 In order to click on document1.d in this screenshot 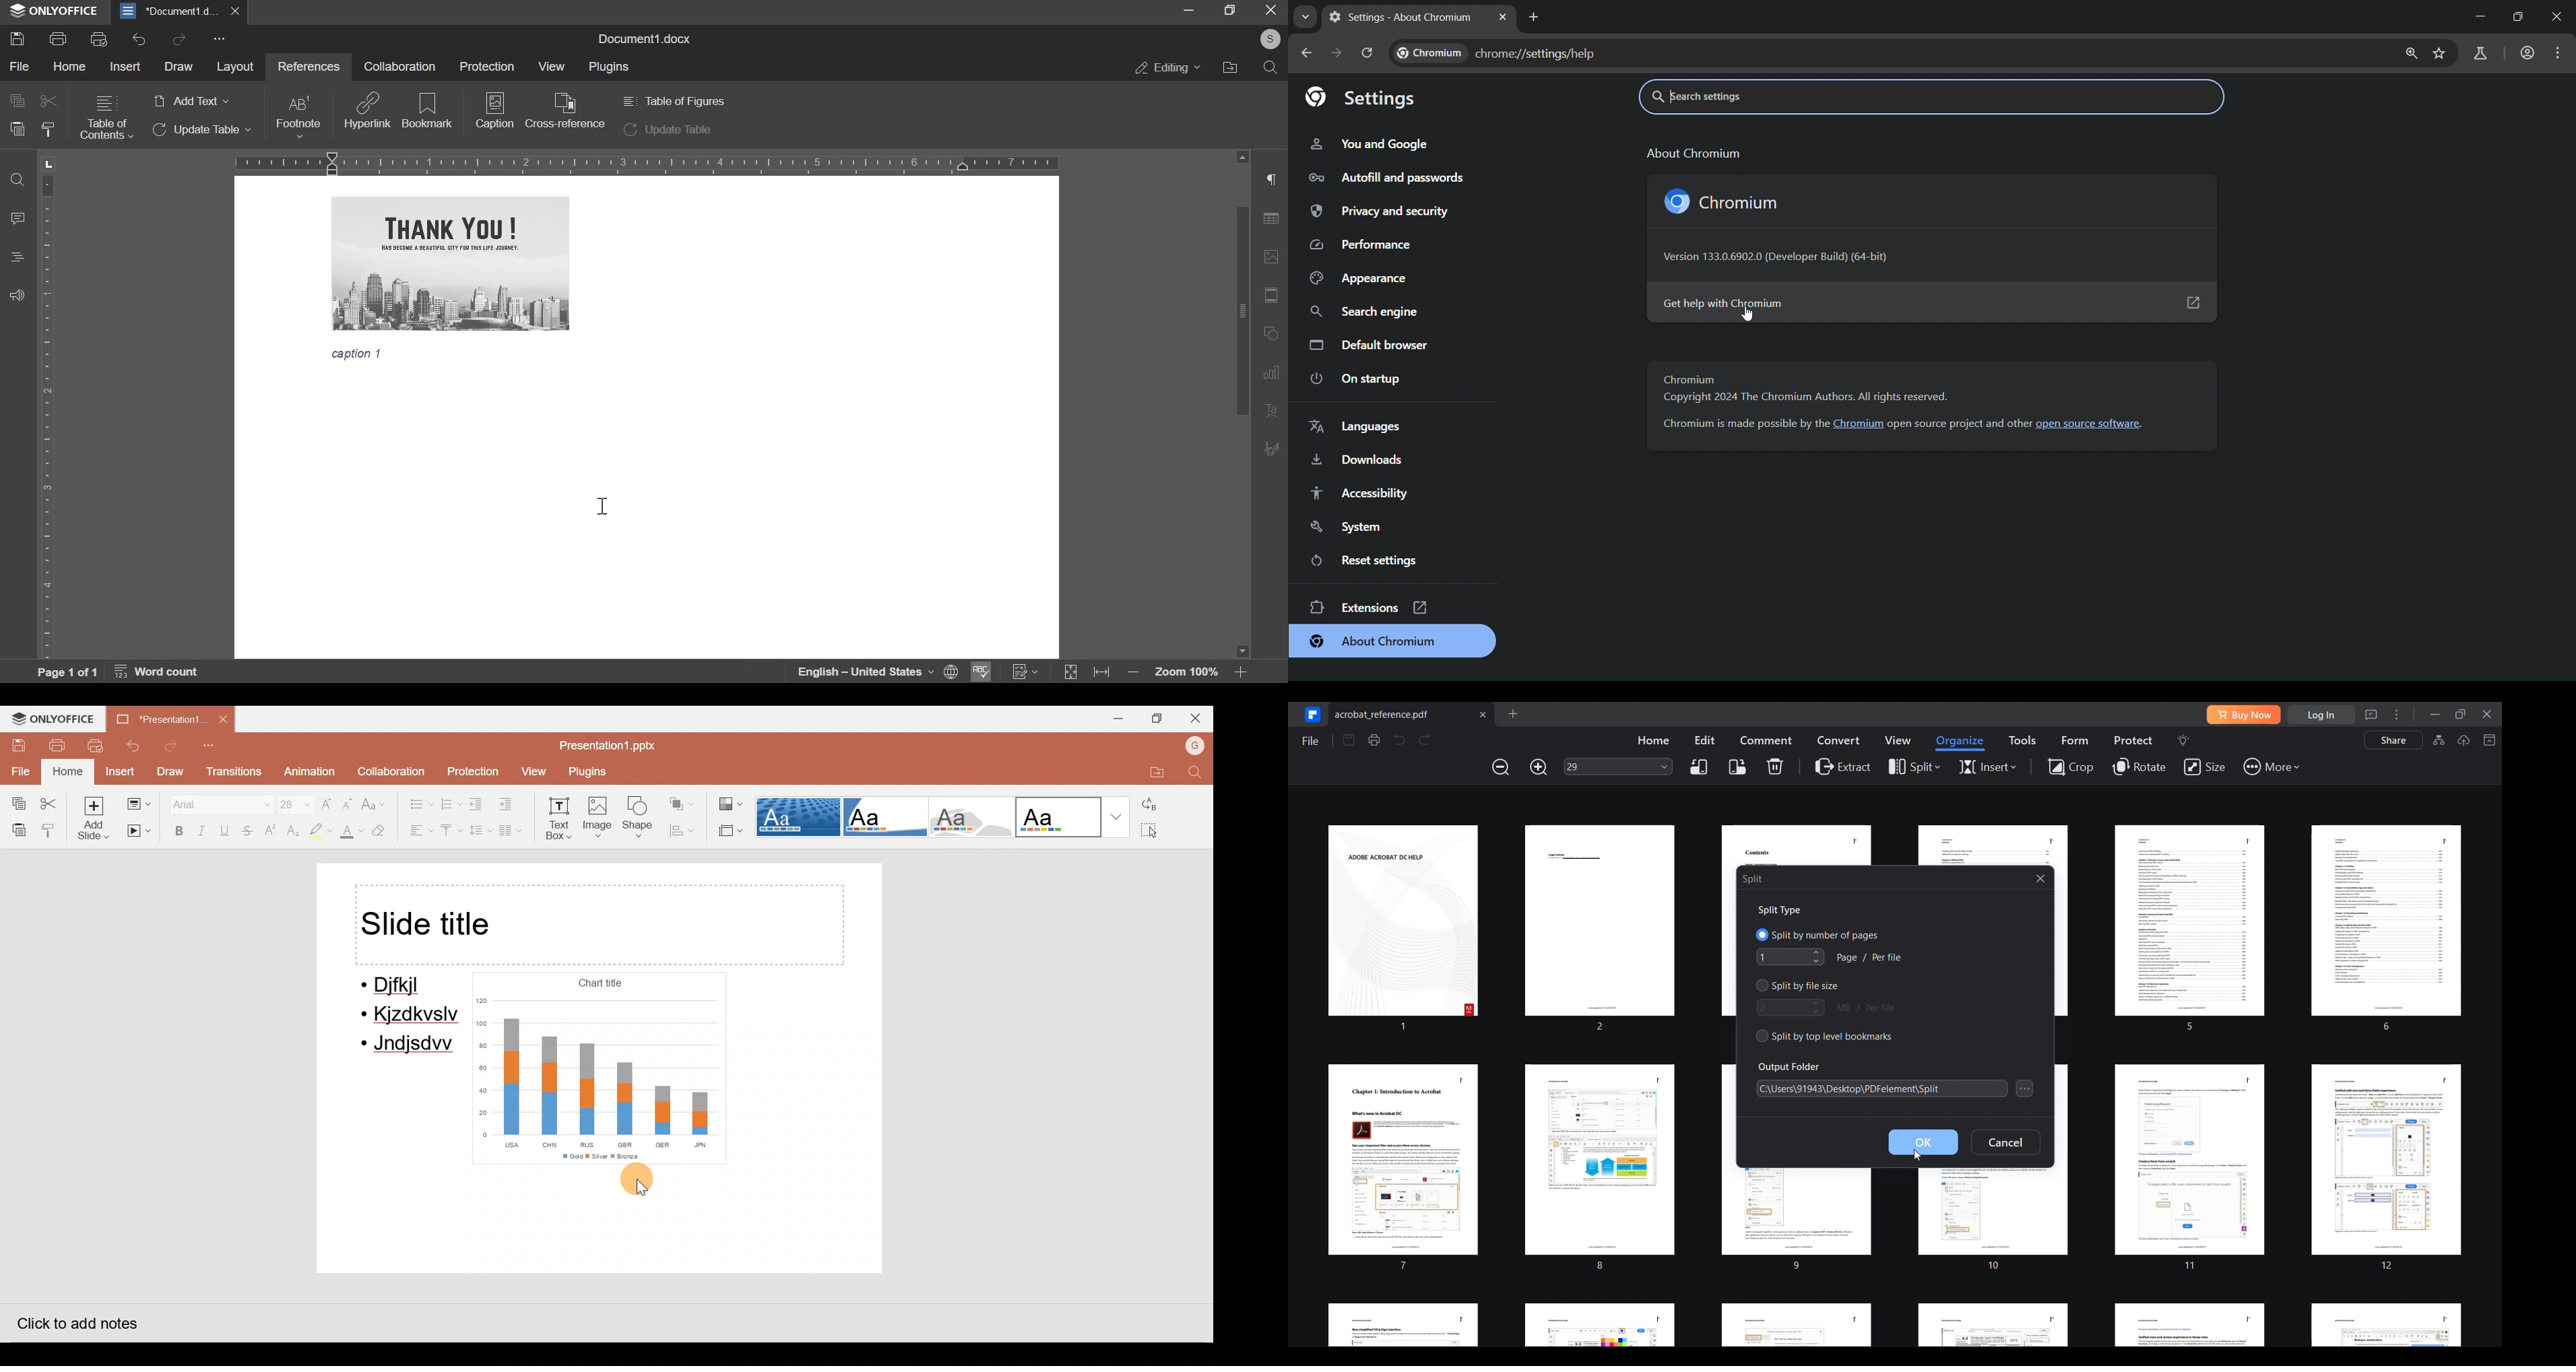, I will do `click(171, 11)`.